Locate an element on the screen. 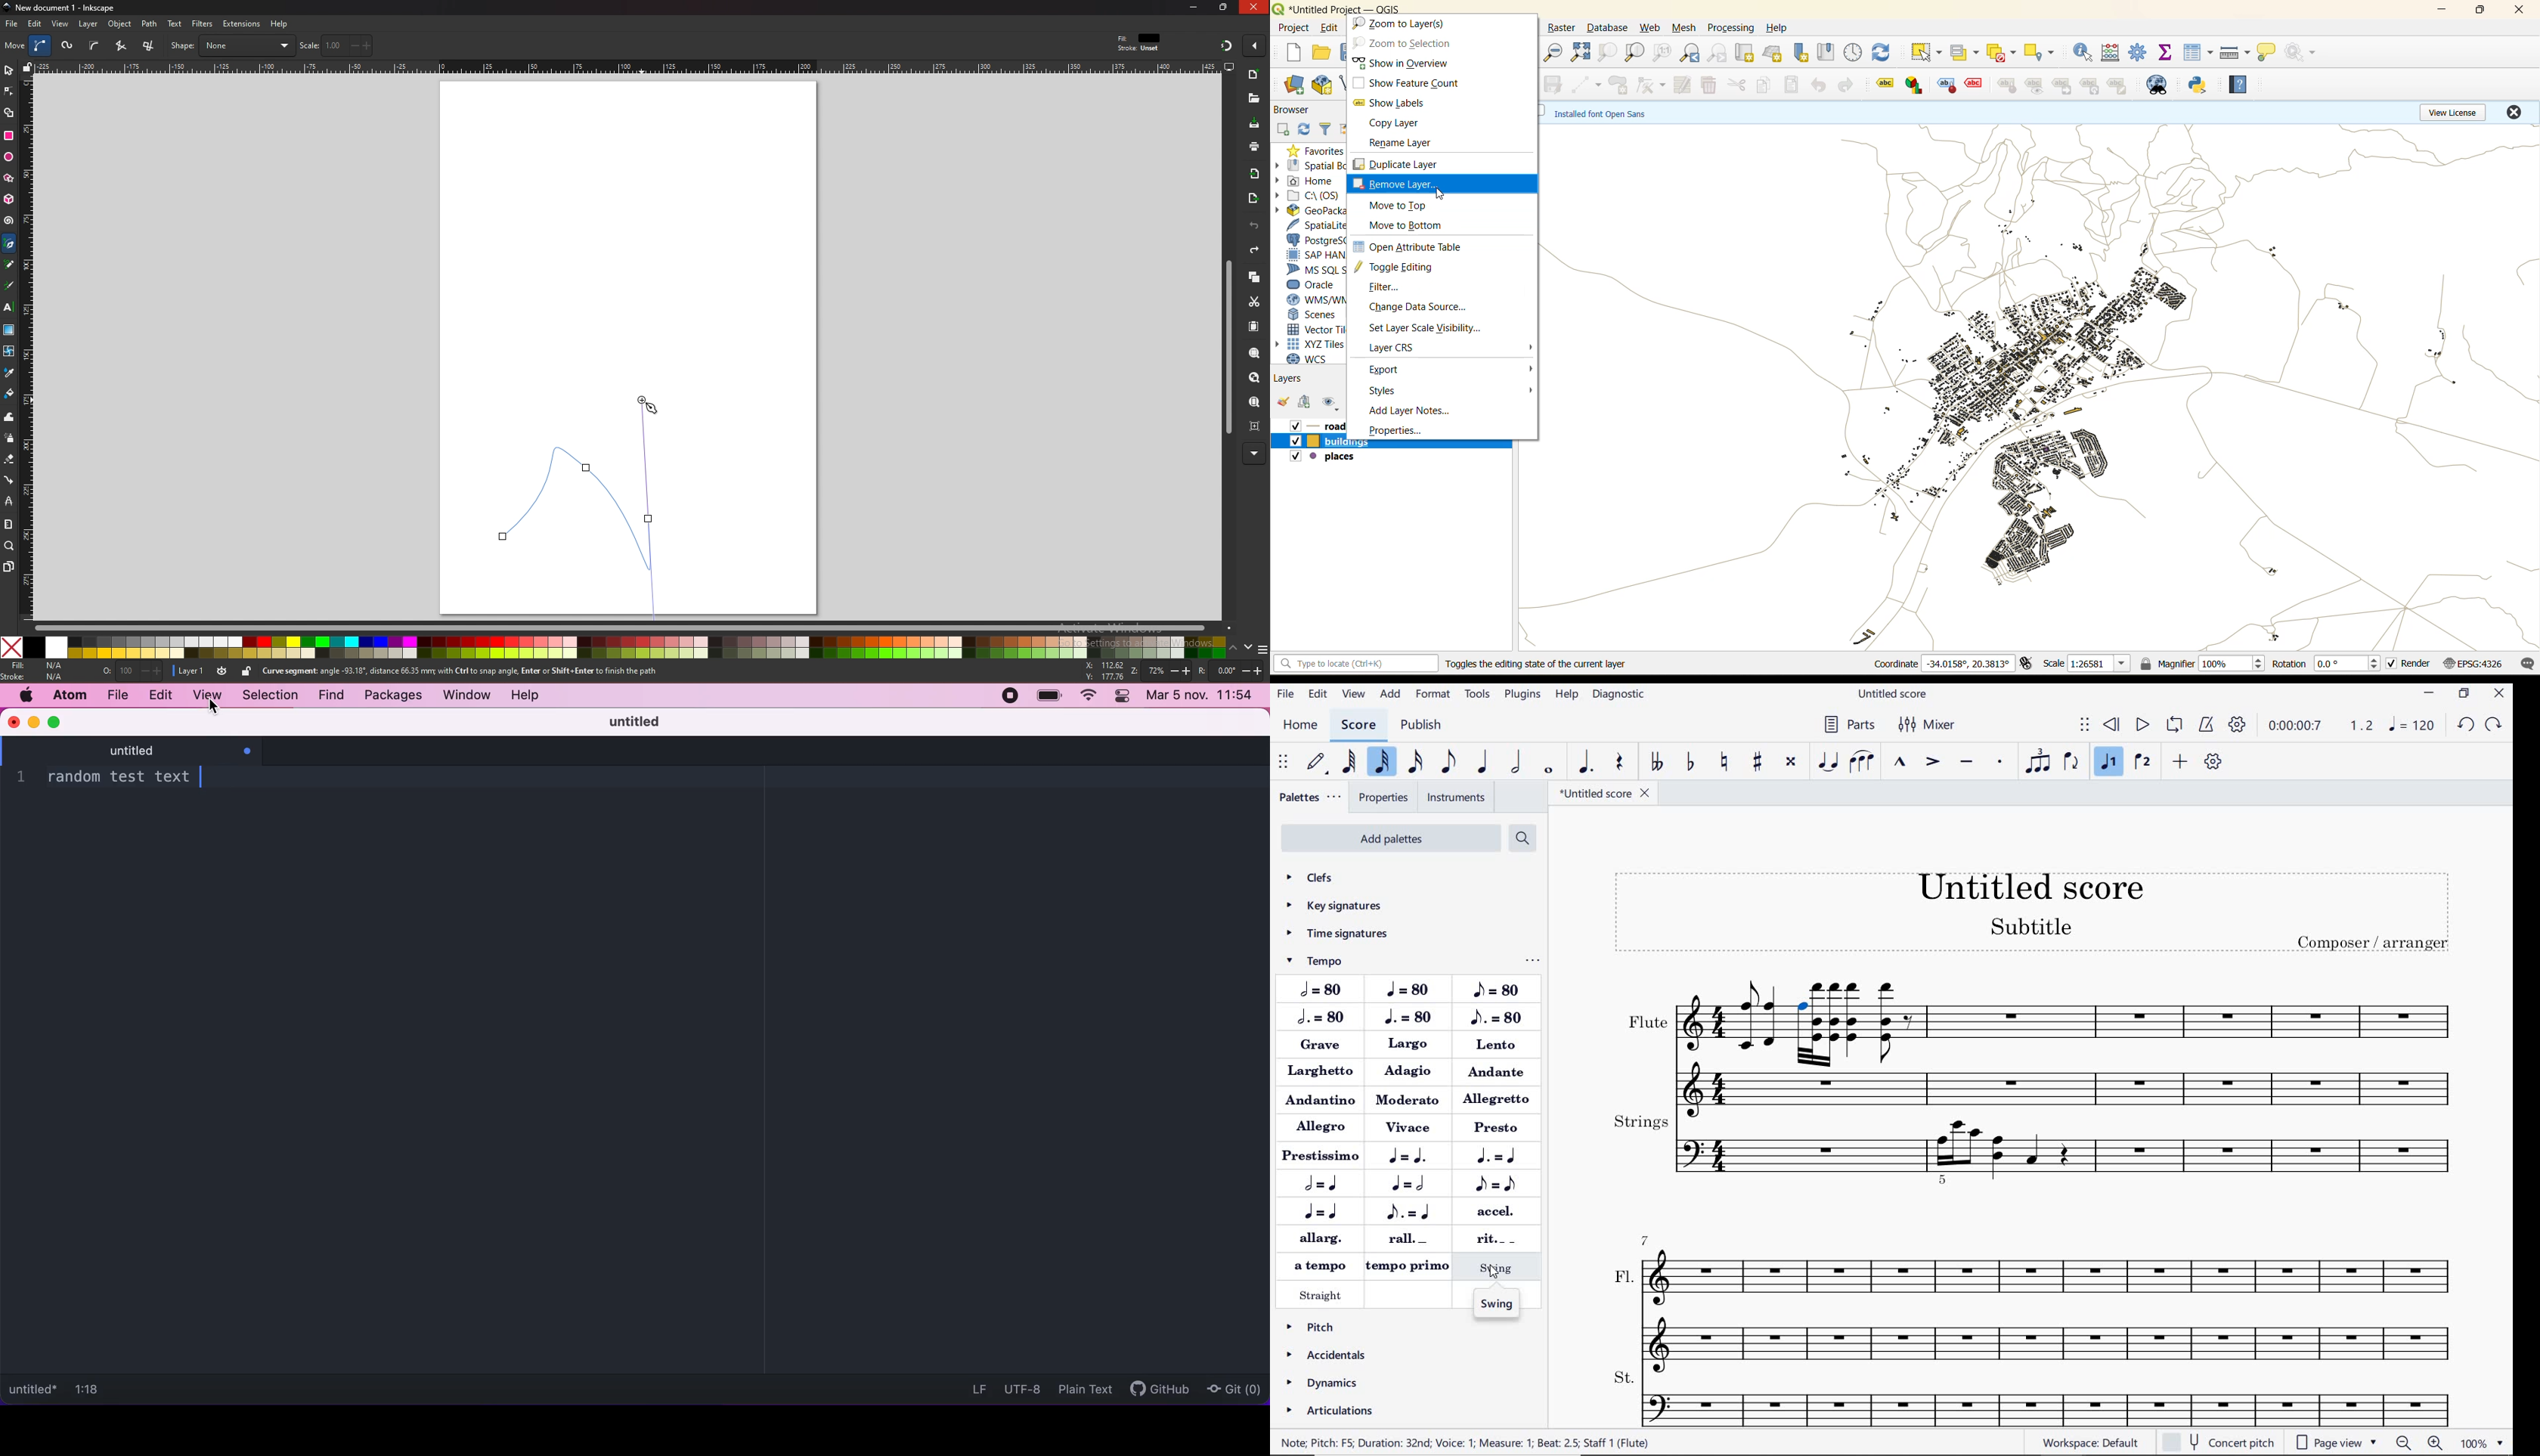 The image size is (2548, 1456). scroll bar is located at coordinates (632, 627).